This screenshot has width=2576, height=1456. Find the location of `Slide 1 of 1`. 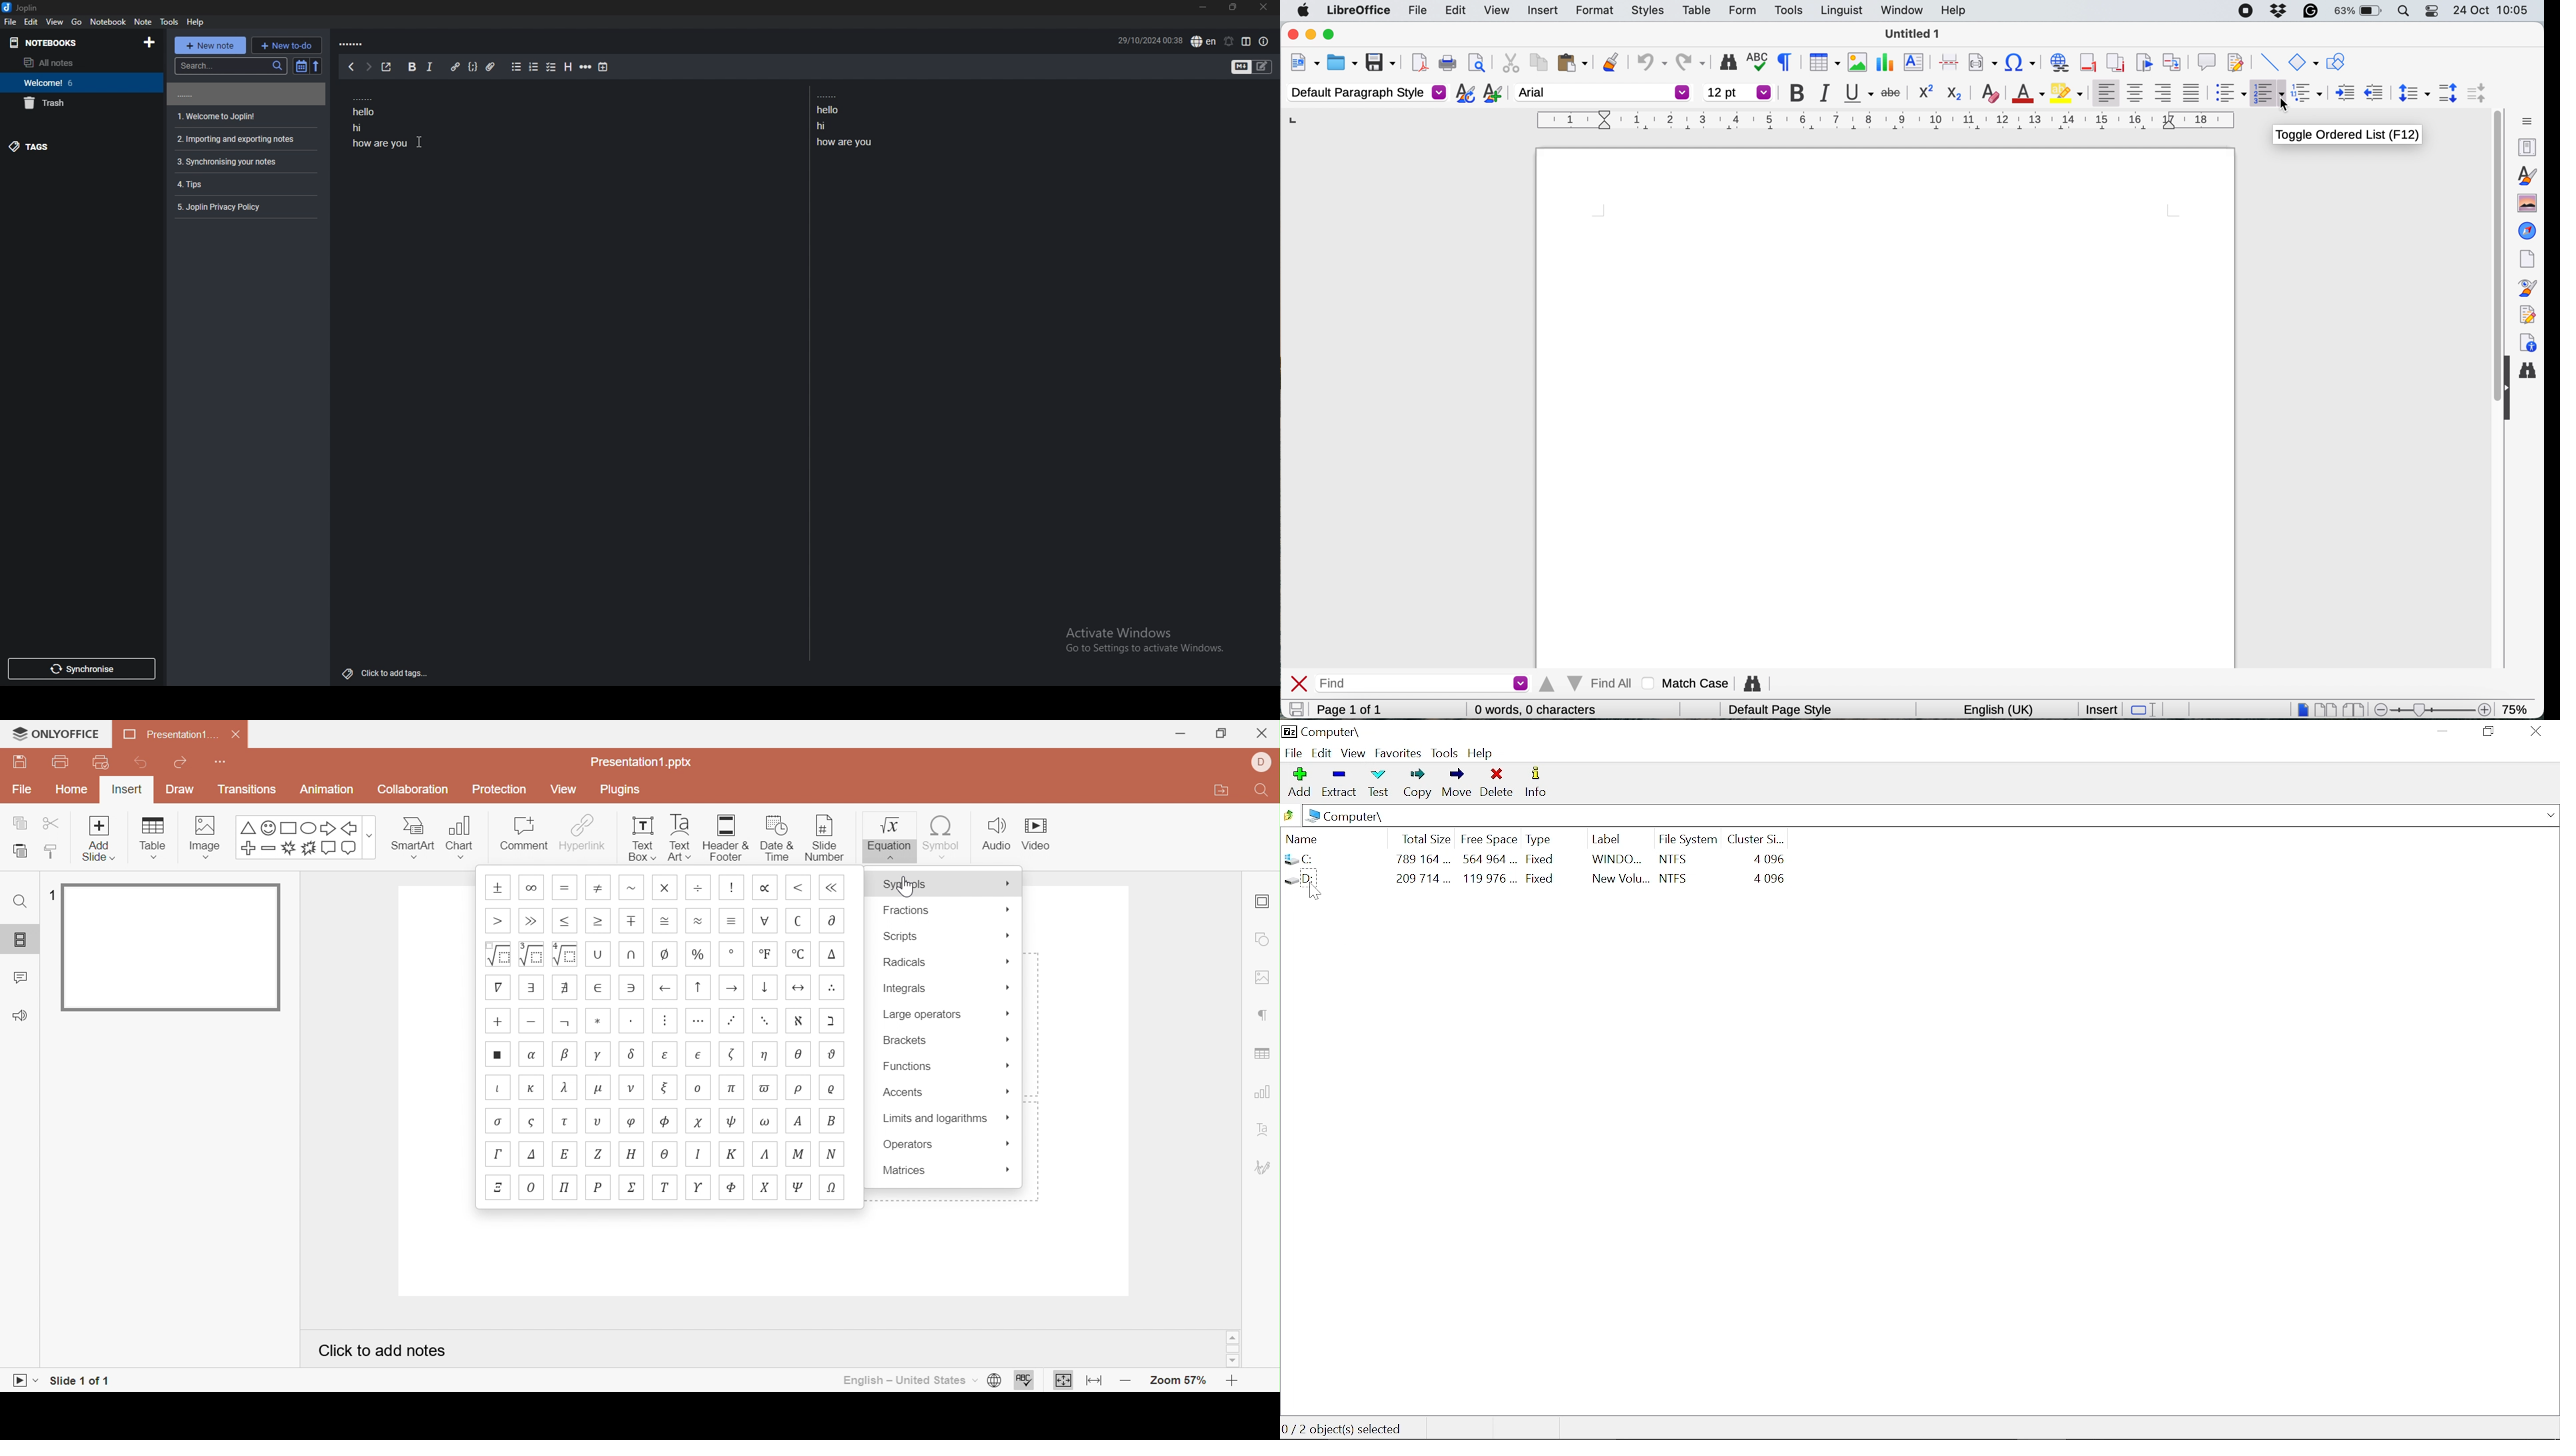

Slide 1 of 1 is located at coordinates (81, 1381).